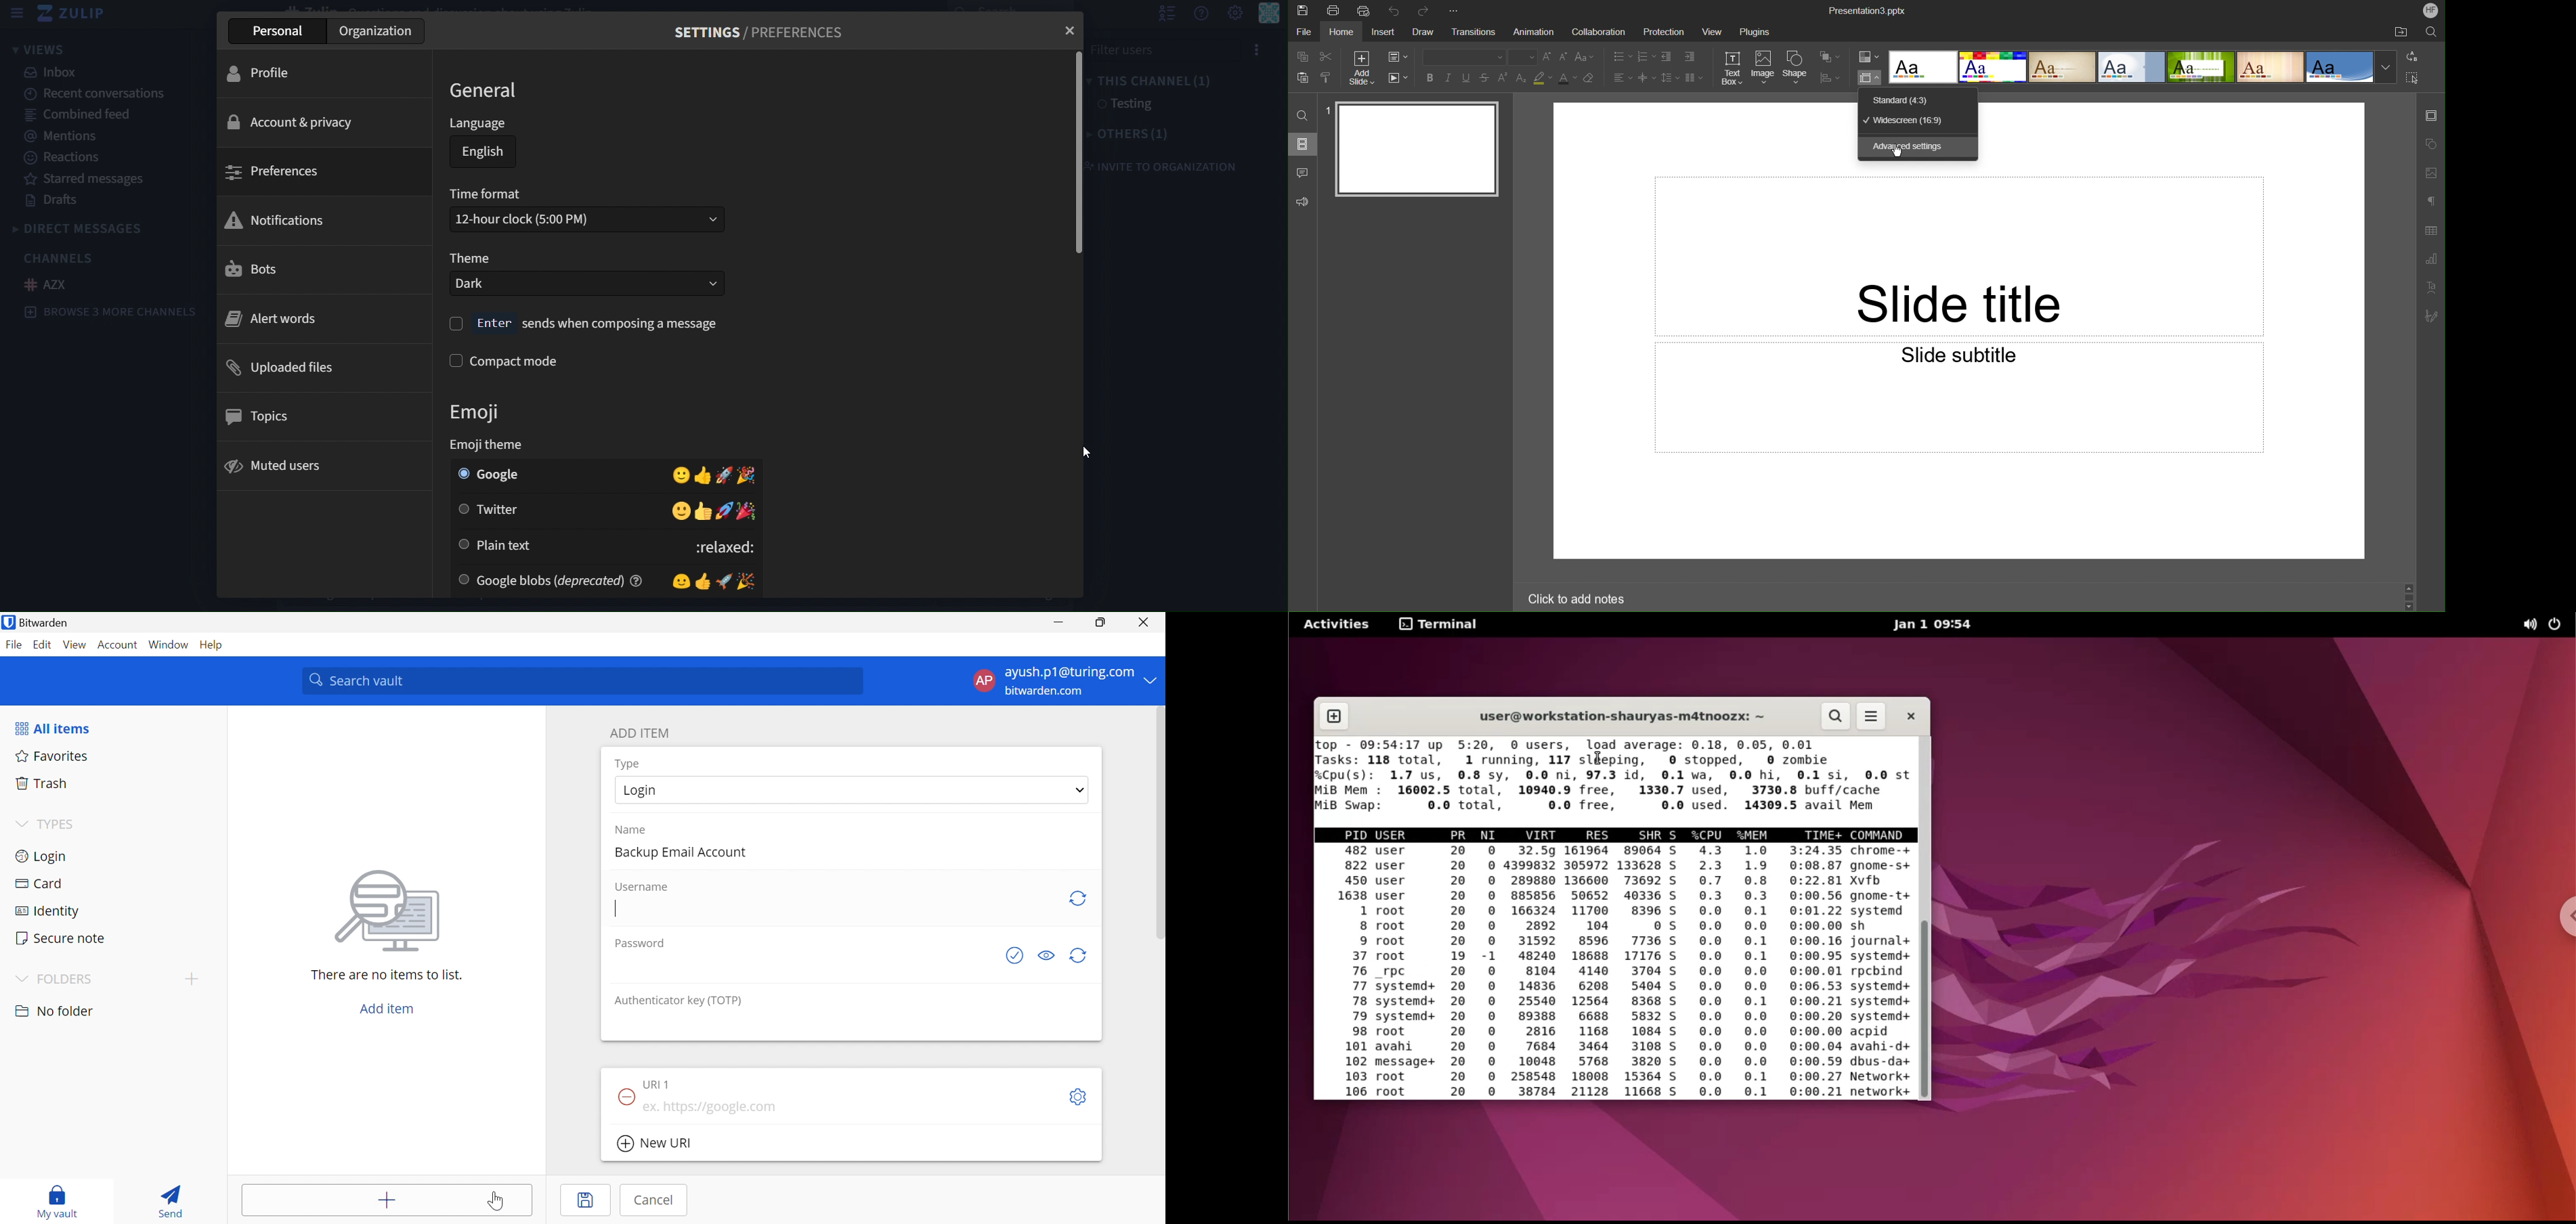 The image size is (2576, 1232). Describe the element at coordinates (1797, 68) in the screenshot. I see `Shape` at that location.